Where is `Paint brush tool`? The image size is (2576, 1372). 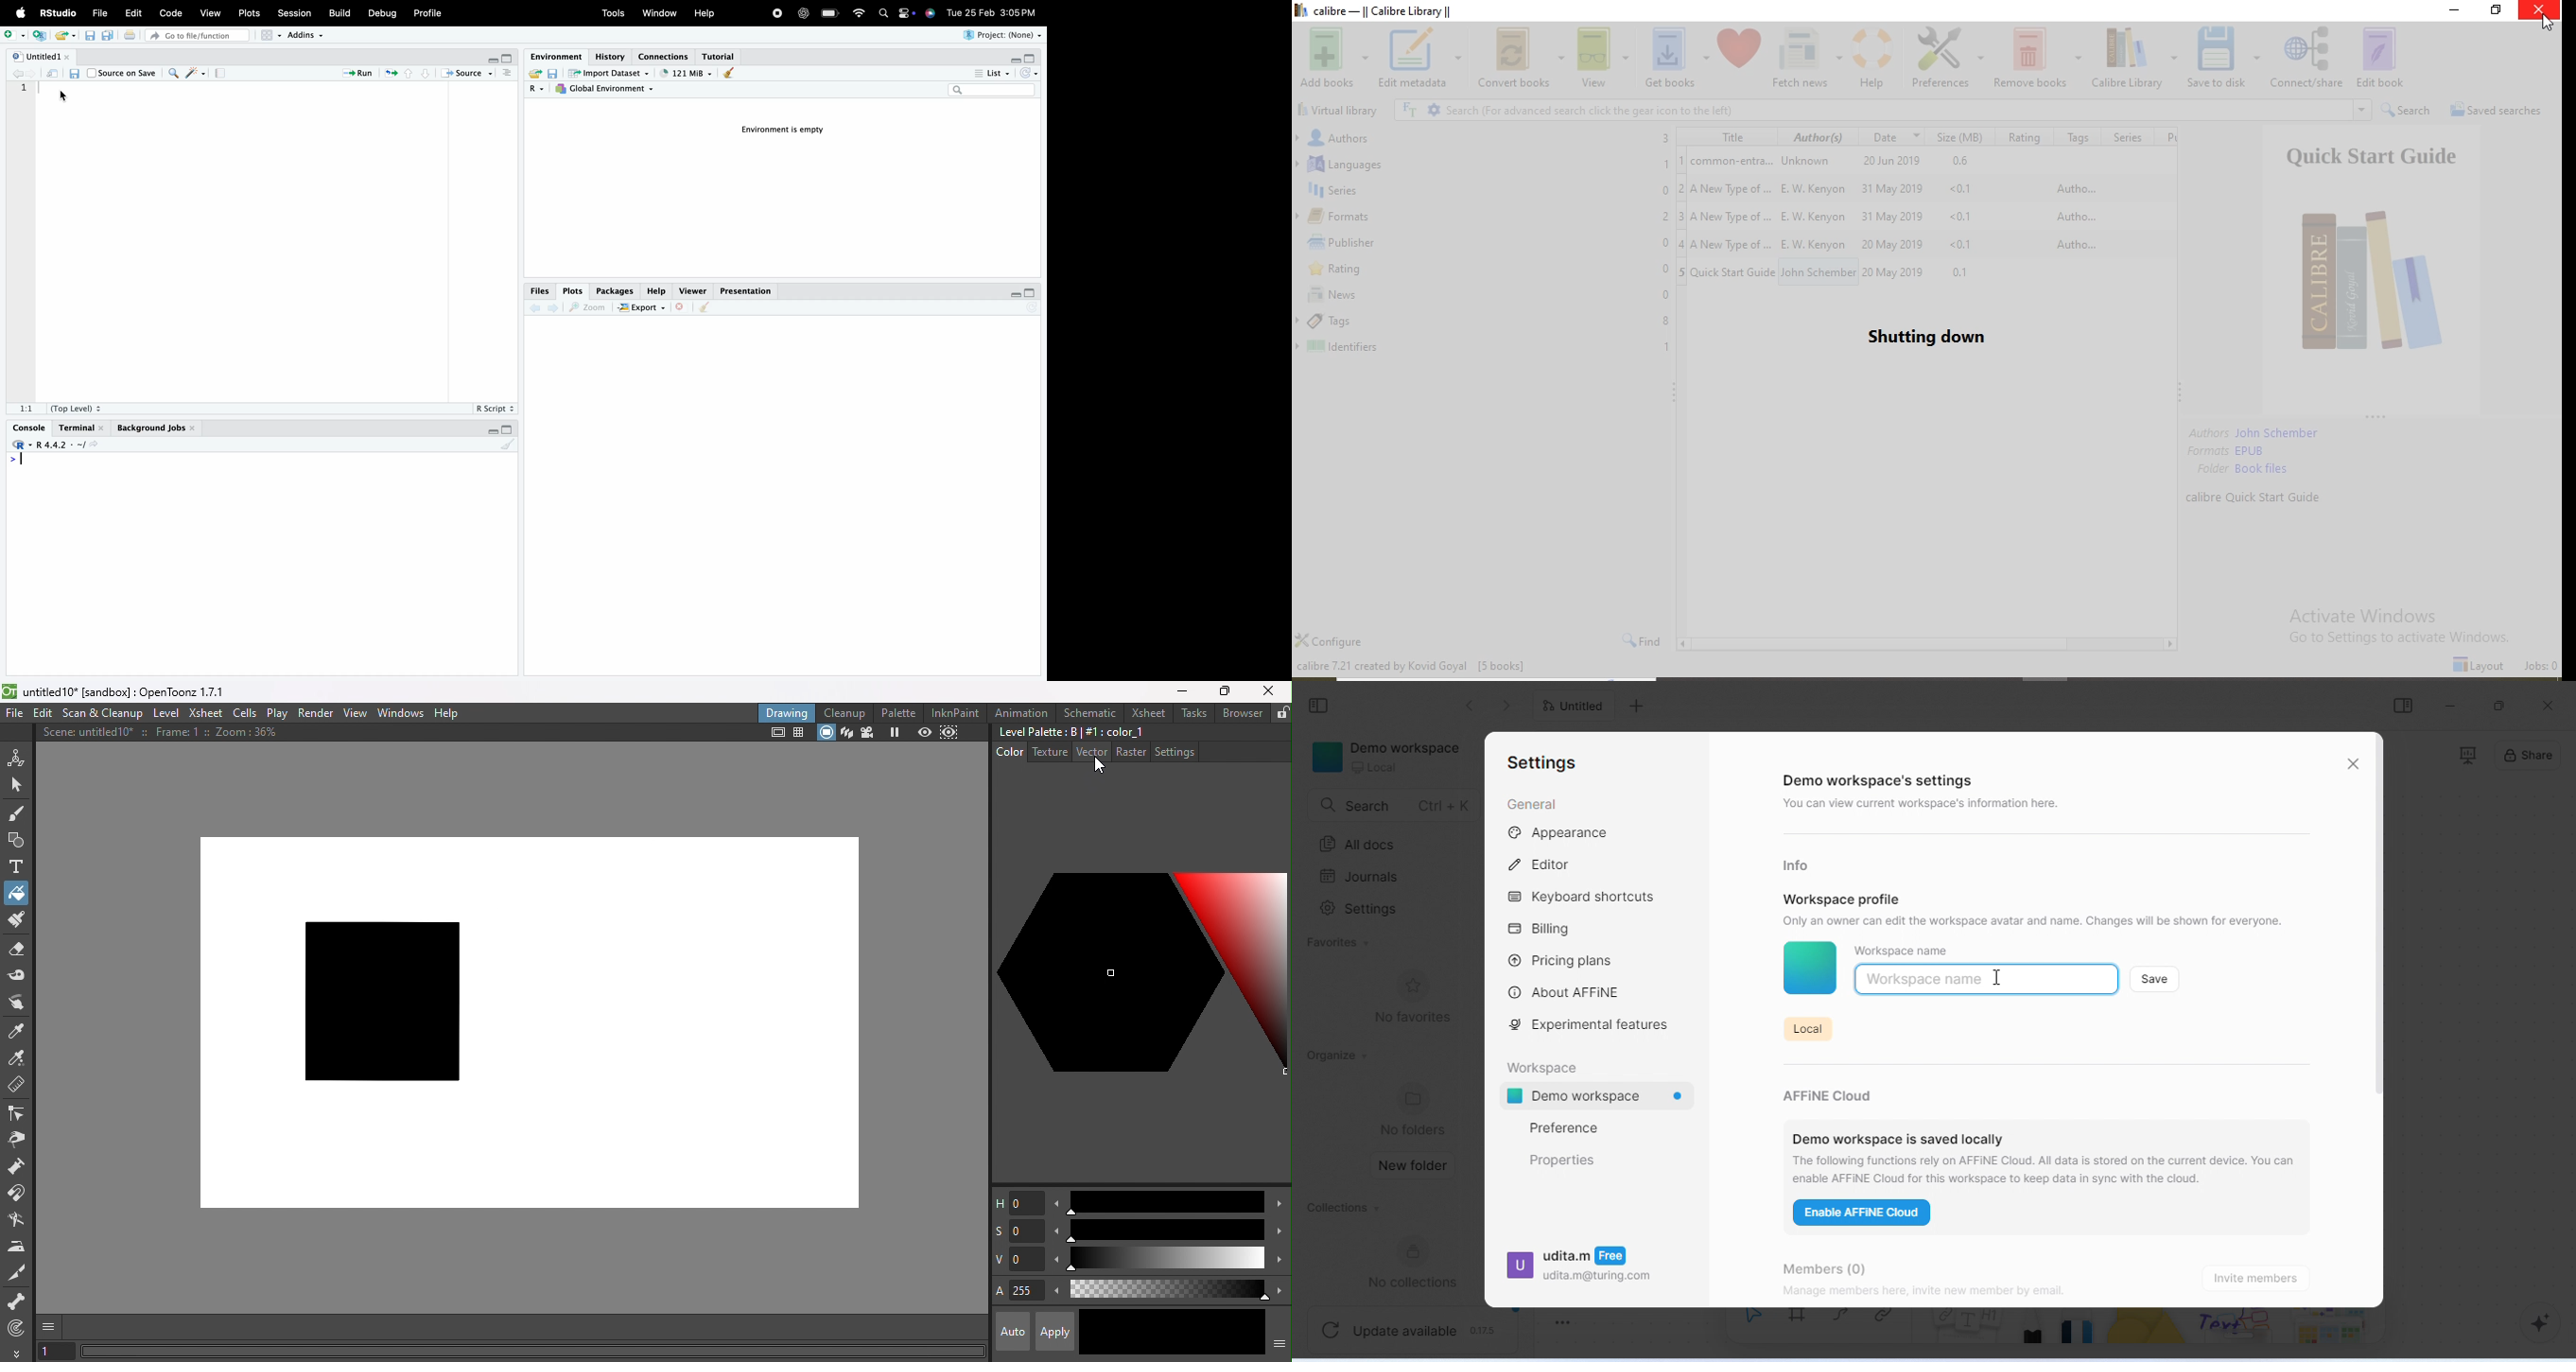 Paint brush tool is located at coordinates (15, 921).